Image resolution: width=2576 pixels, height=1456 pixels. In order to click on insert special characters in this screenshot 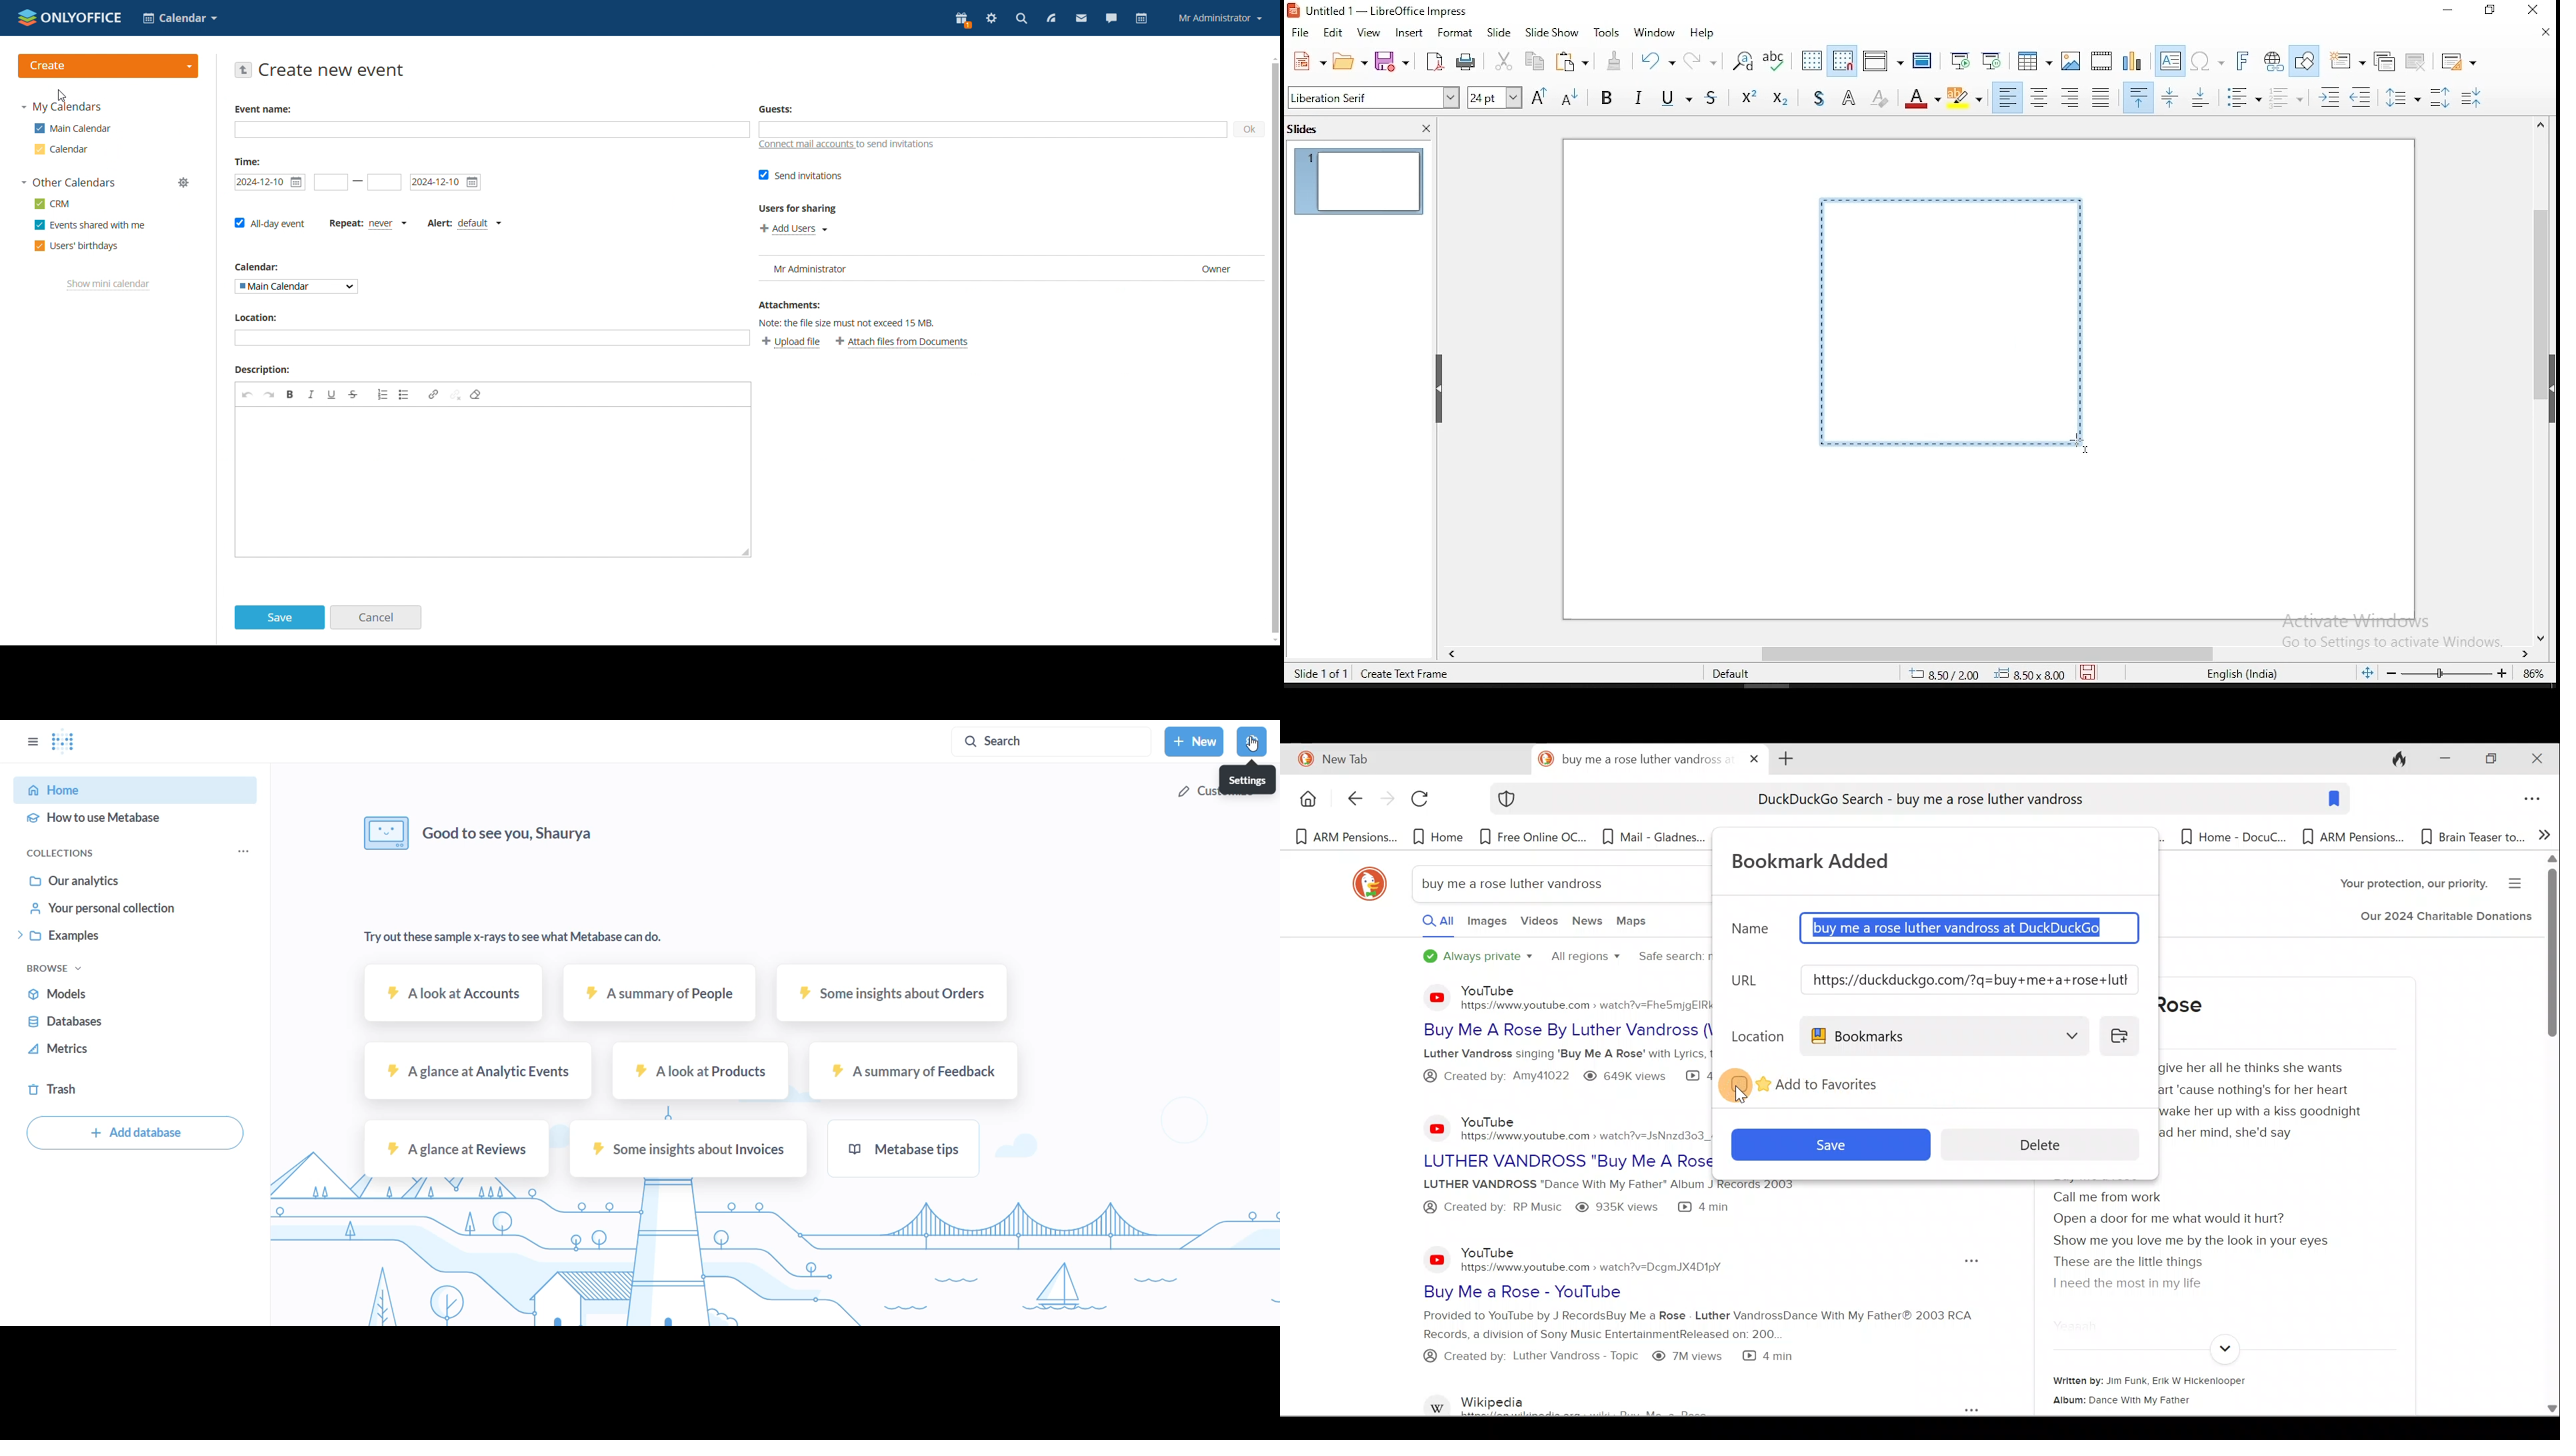, I will do `click(2206, 62)`.